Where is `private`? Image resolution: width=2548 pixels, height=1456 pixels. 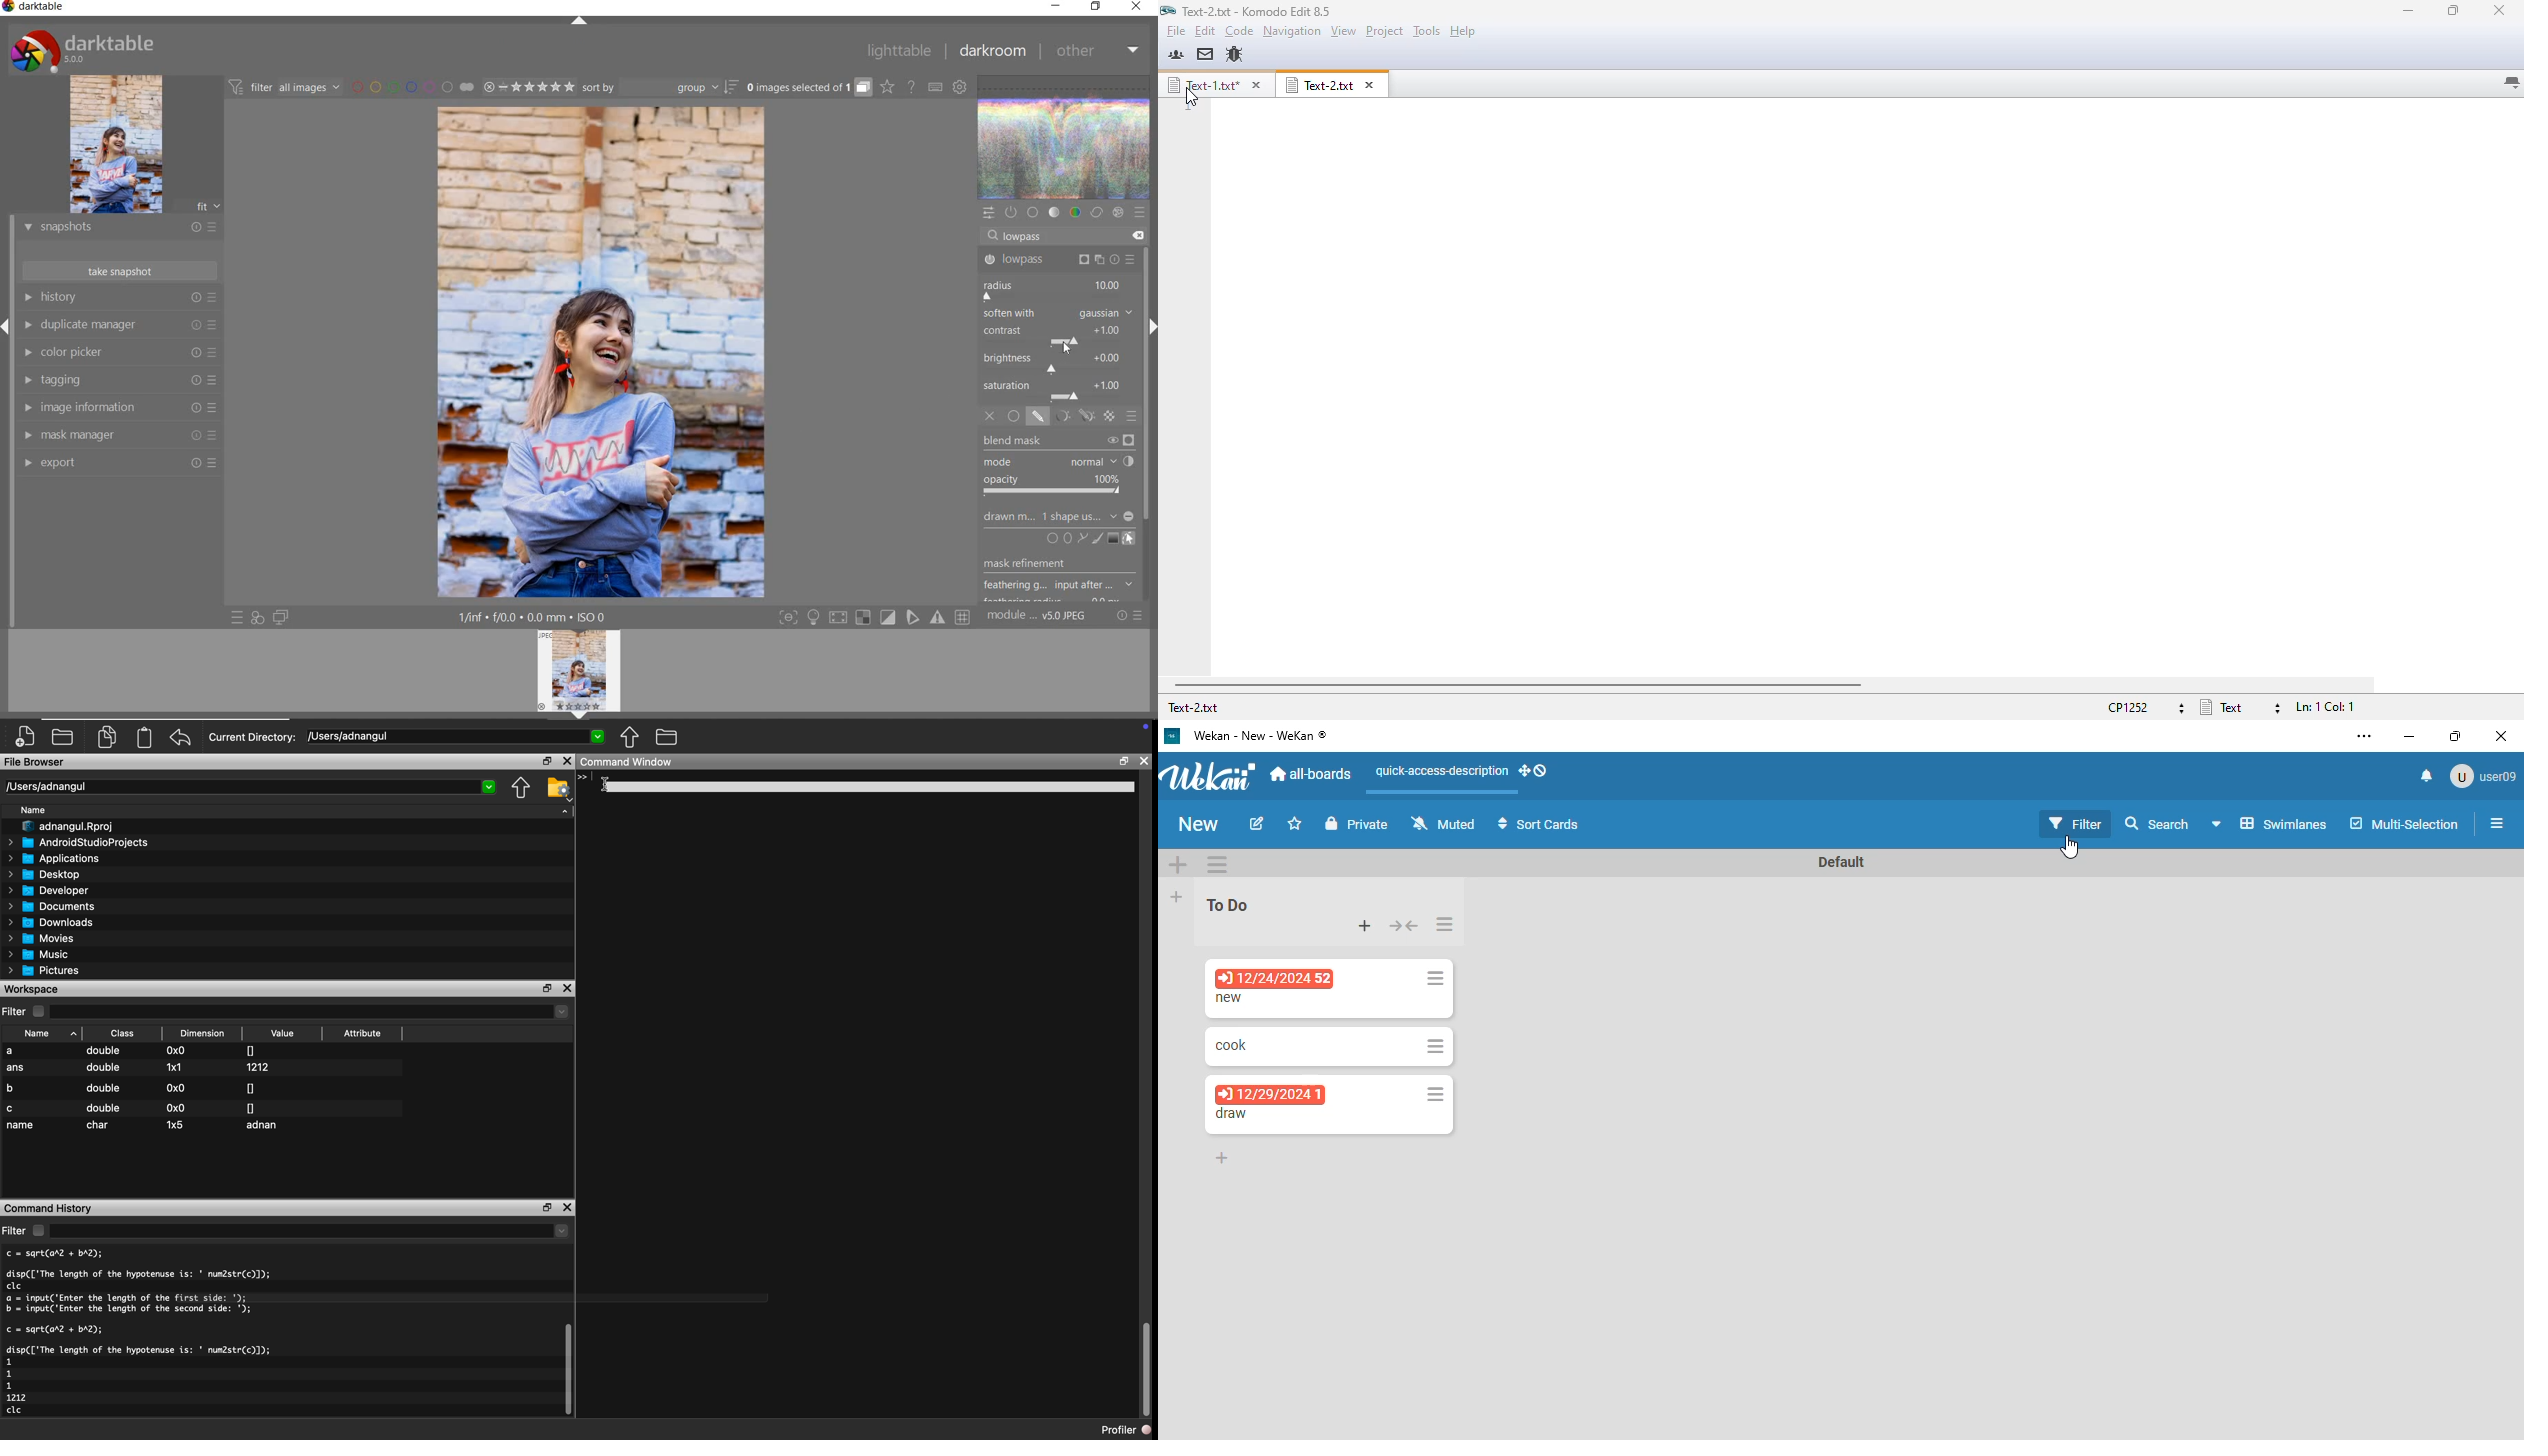
private is located at coordinates (1357, 823).